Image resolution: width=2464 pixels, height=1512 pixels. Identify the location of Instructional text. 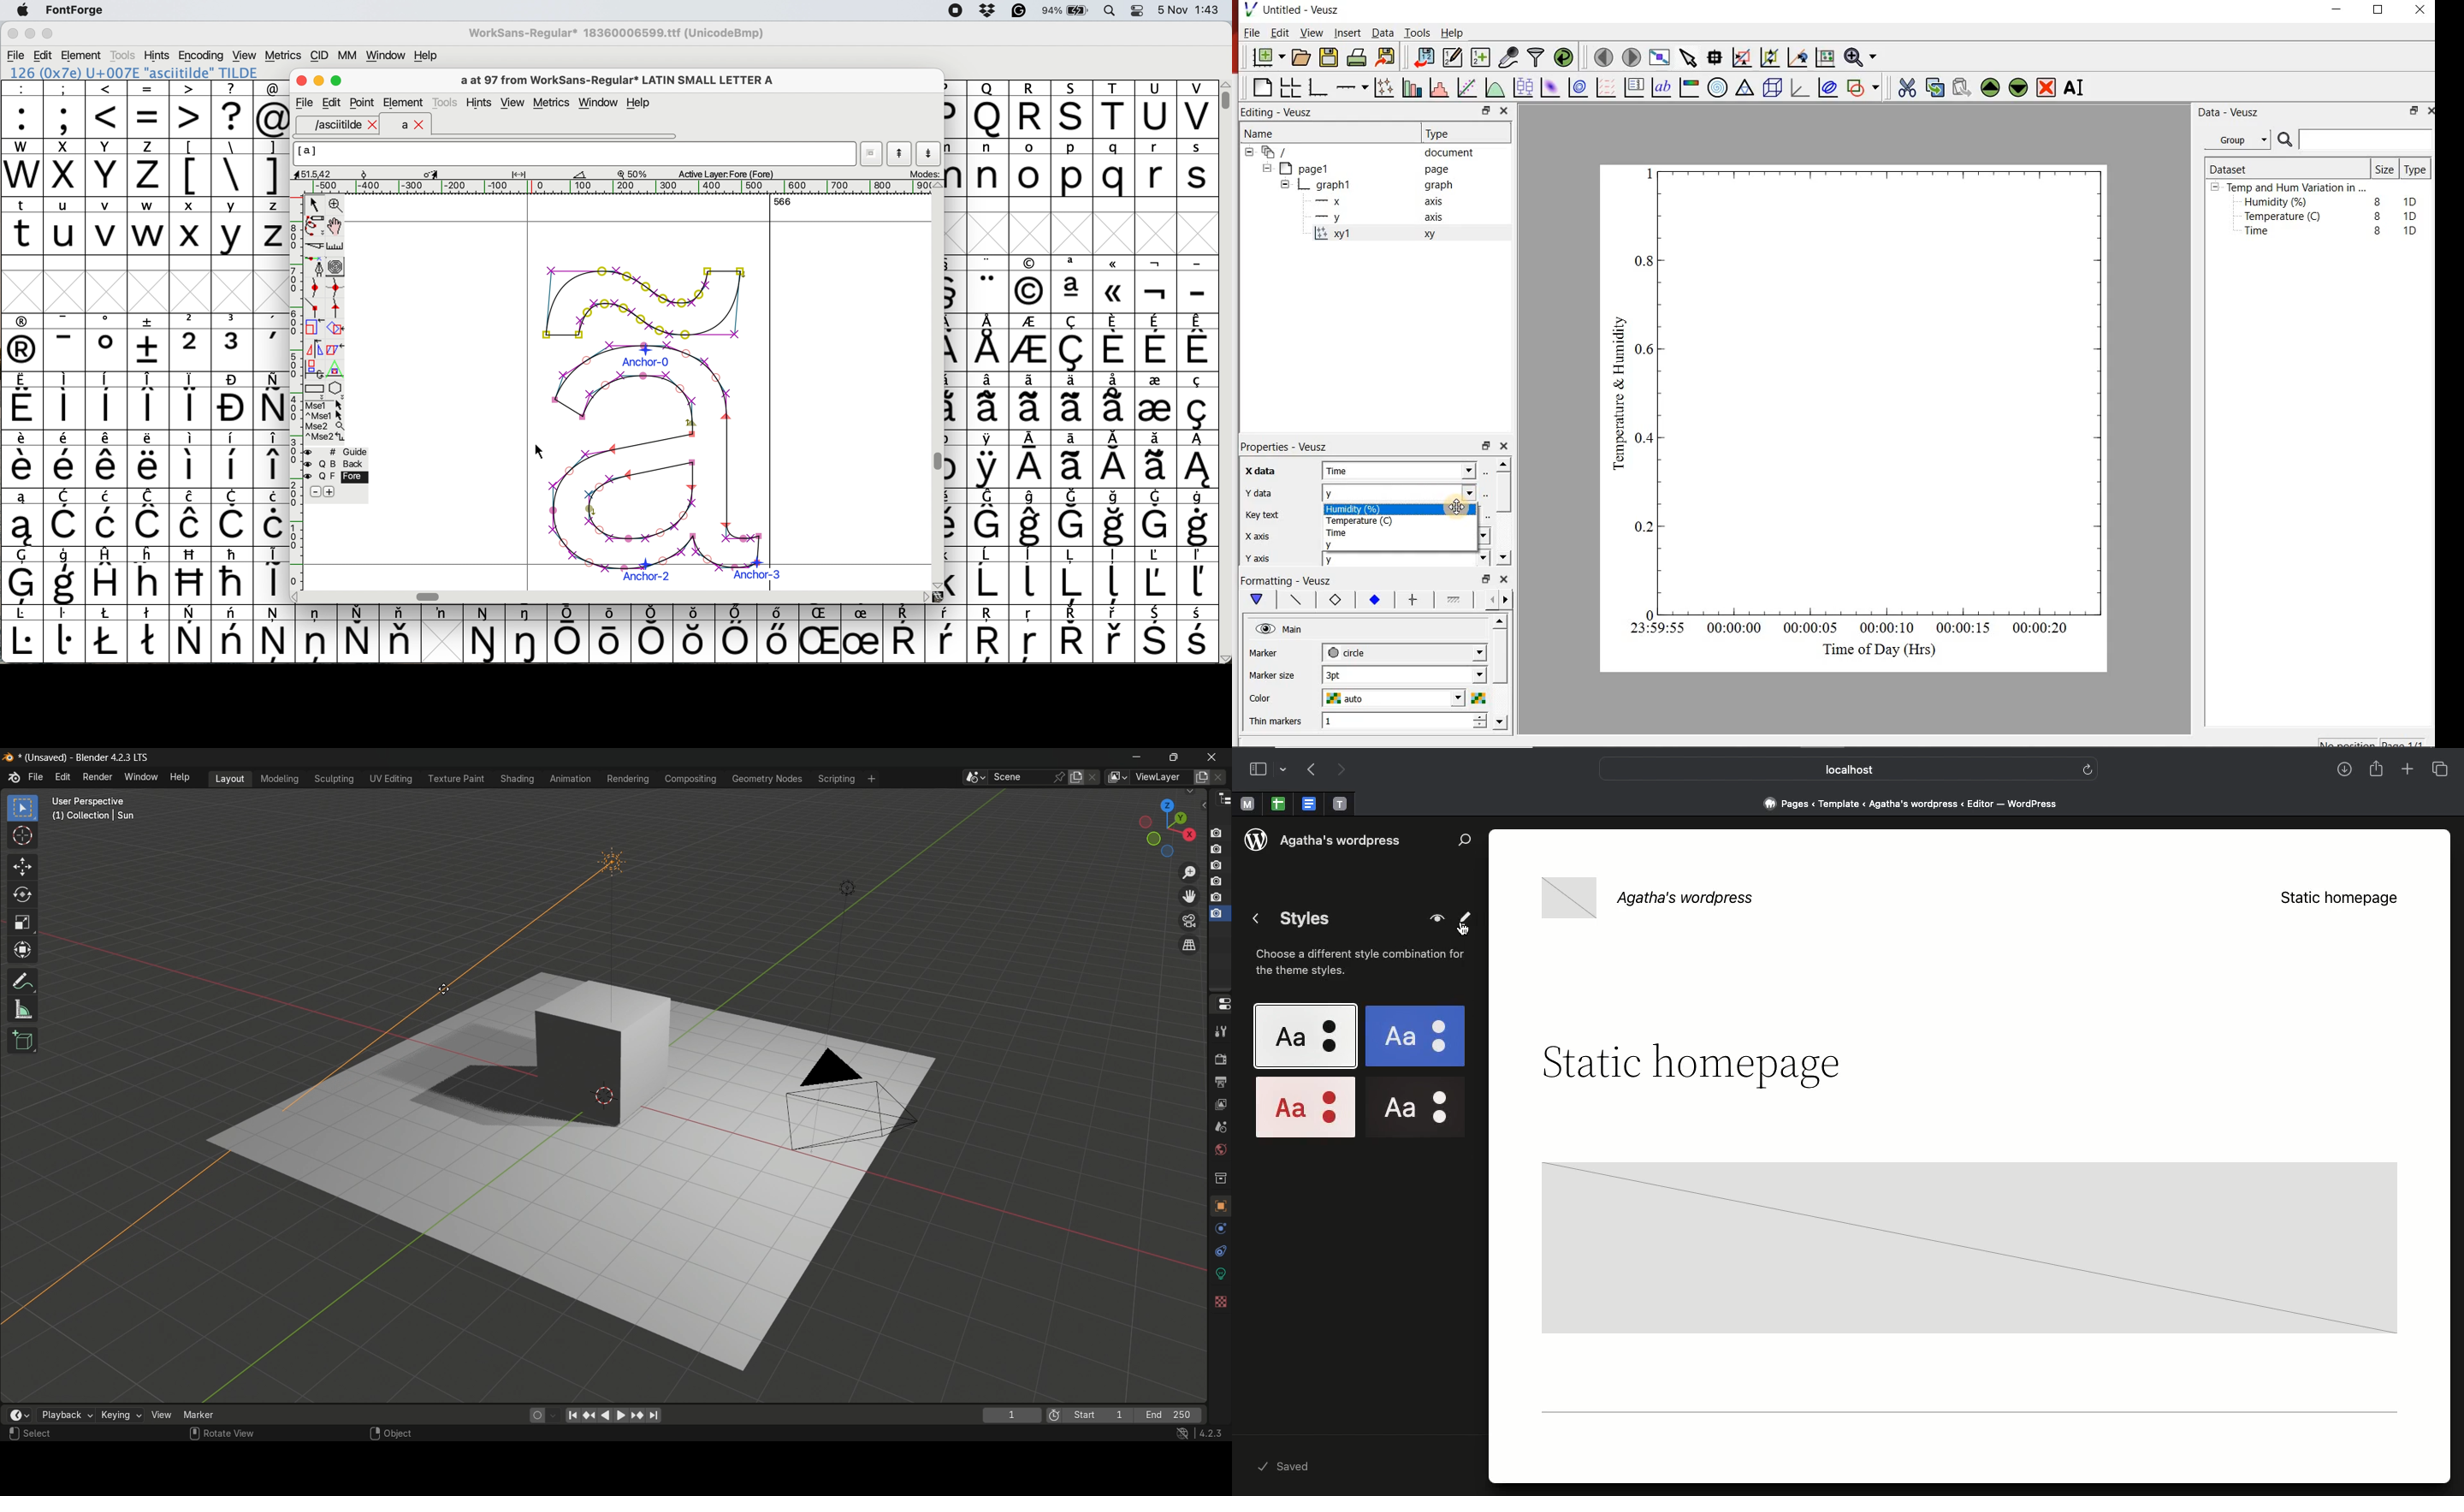
(1366, 965).